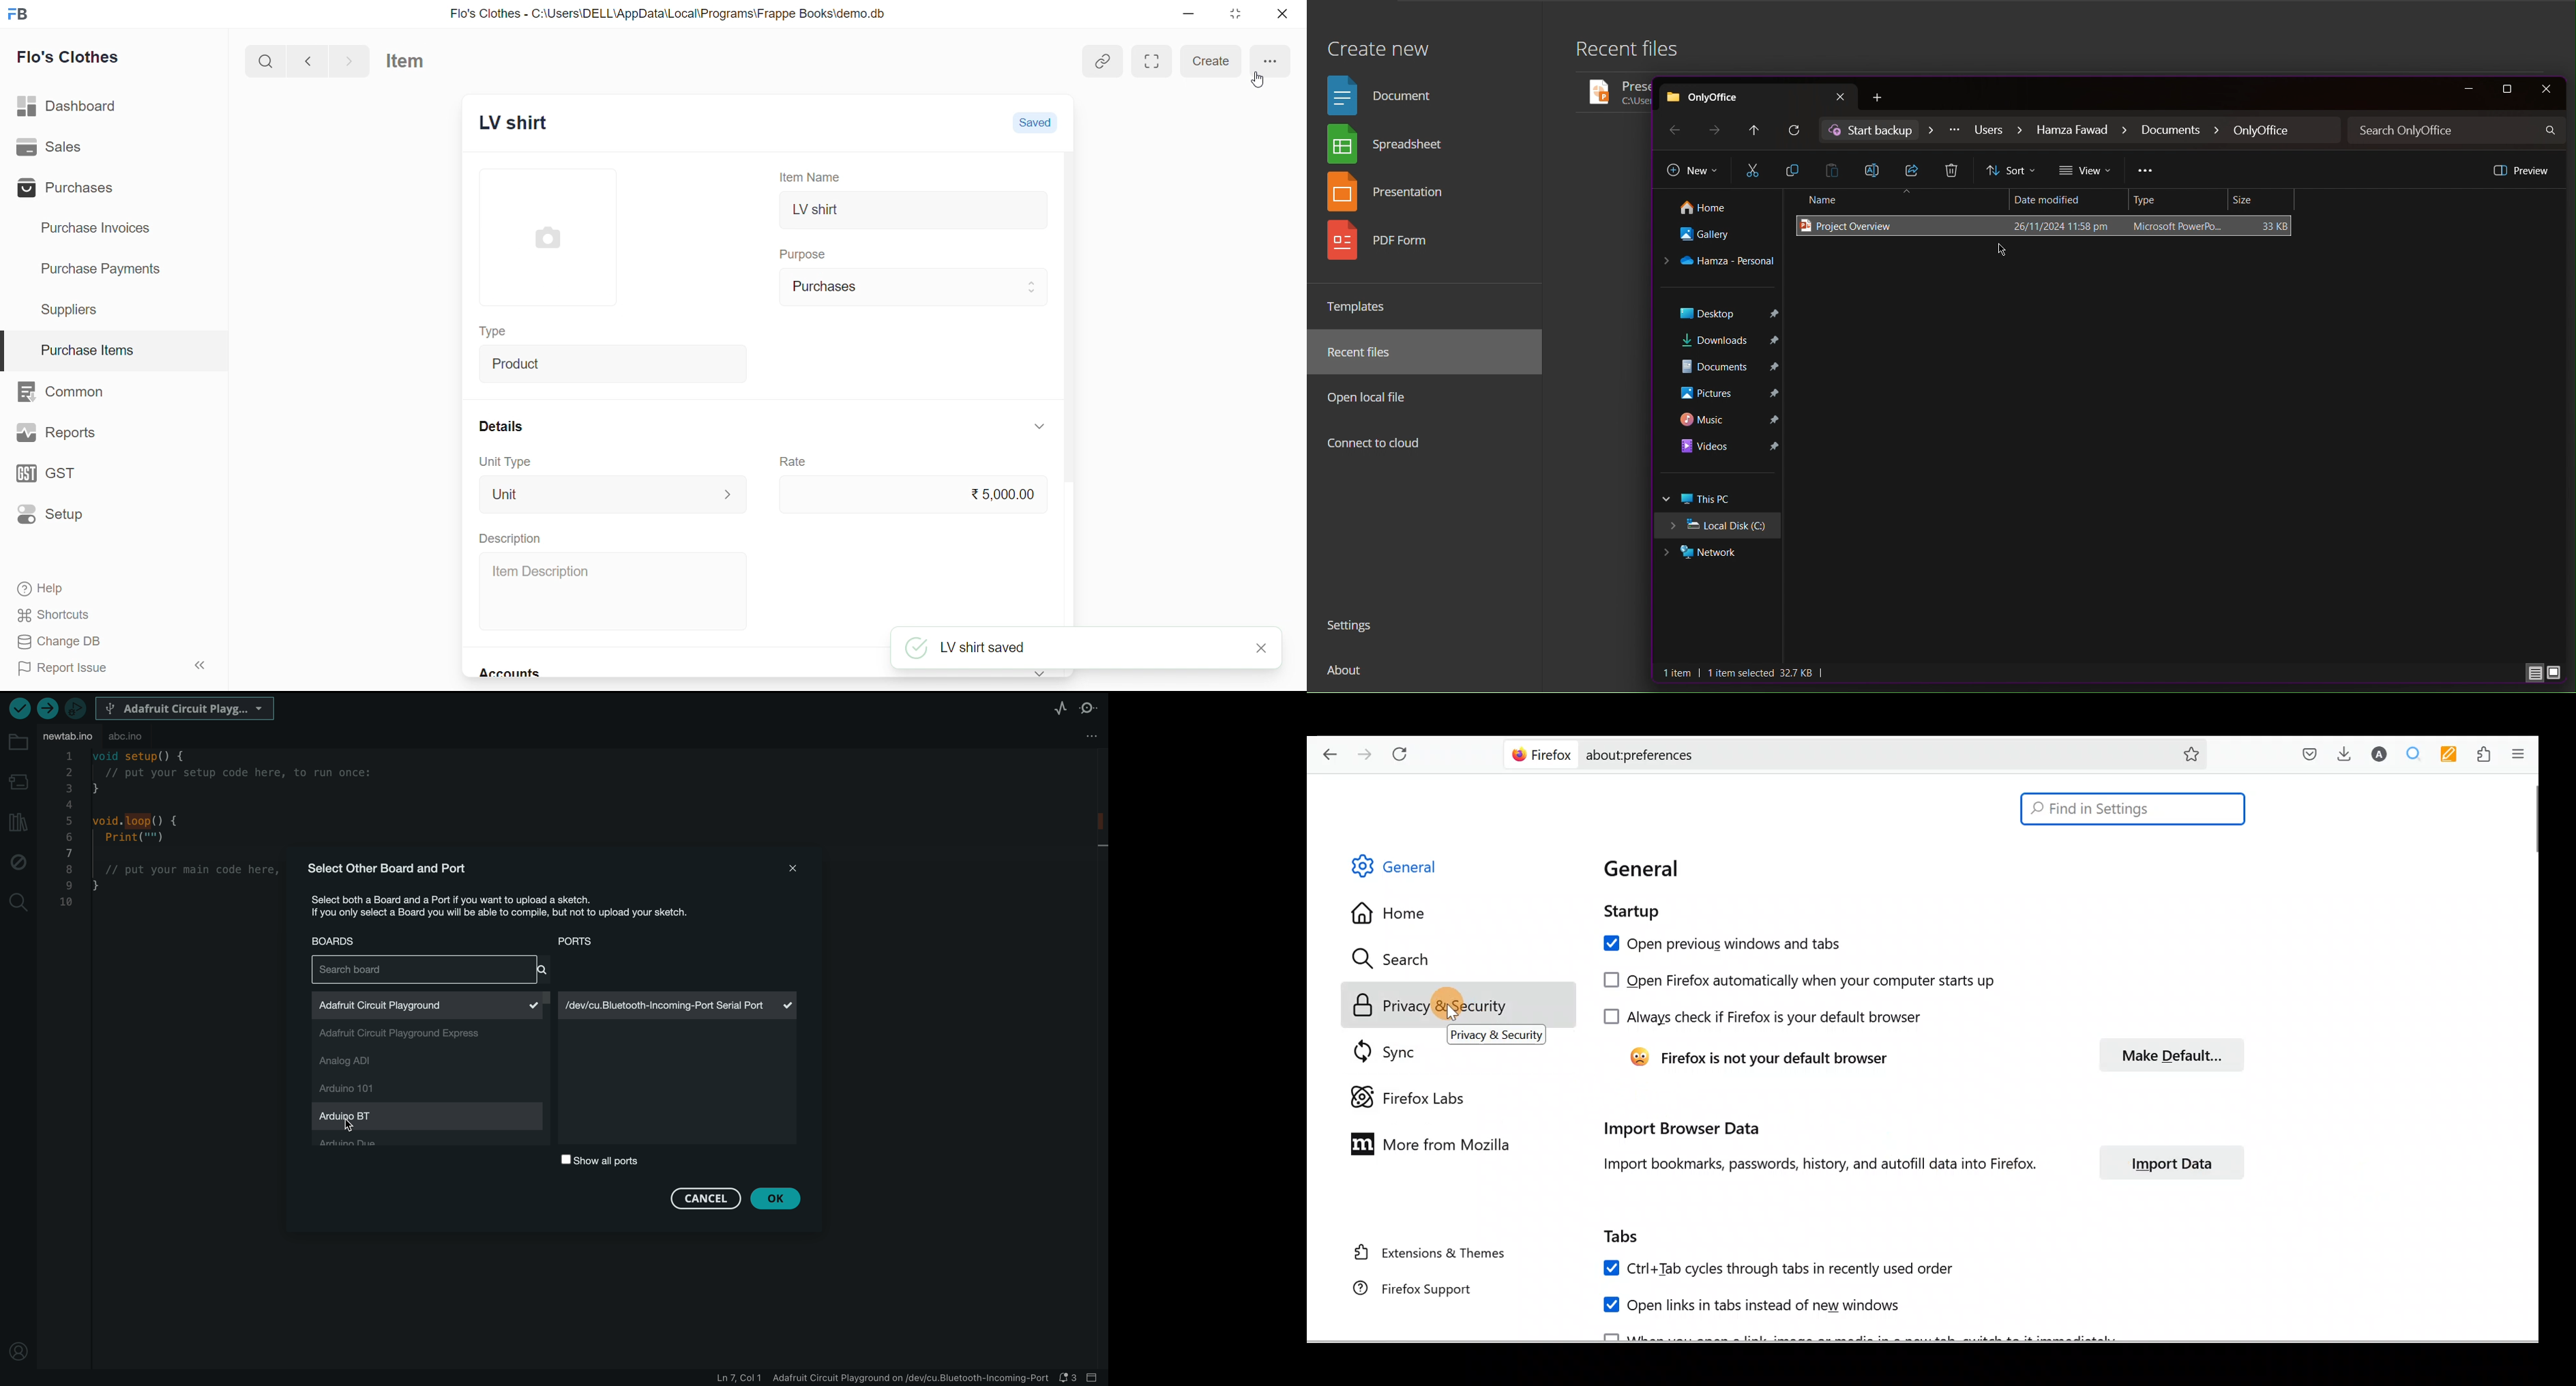 The image size is (2576, 1400). What do you see at coordinates (2509, 89) in the screenshot?
I see `Maximize` at bounding box center [2509, 89].